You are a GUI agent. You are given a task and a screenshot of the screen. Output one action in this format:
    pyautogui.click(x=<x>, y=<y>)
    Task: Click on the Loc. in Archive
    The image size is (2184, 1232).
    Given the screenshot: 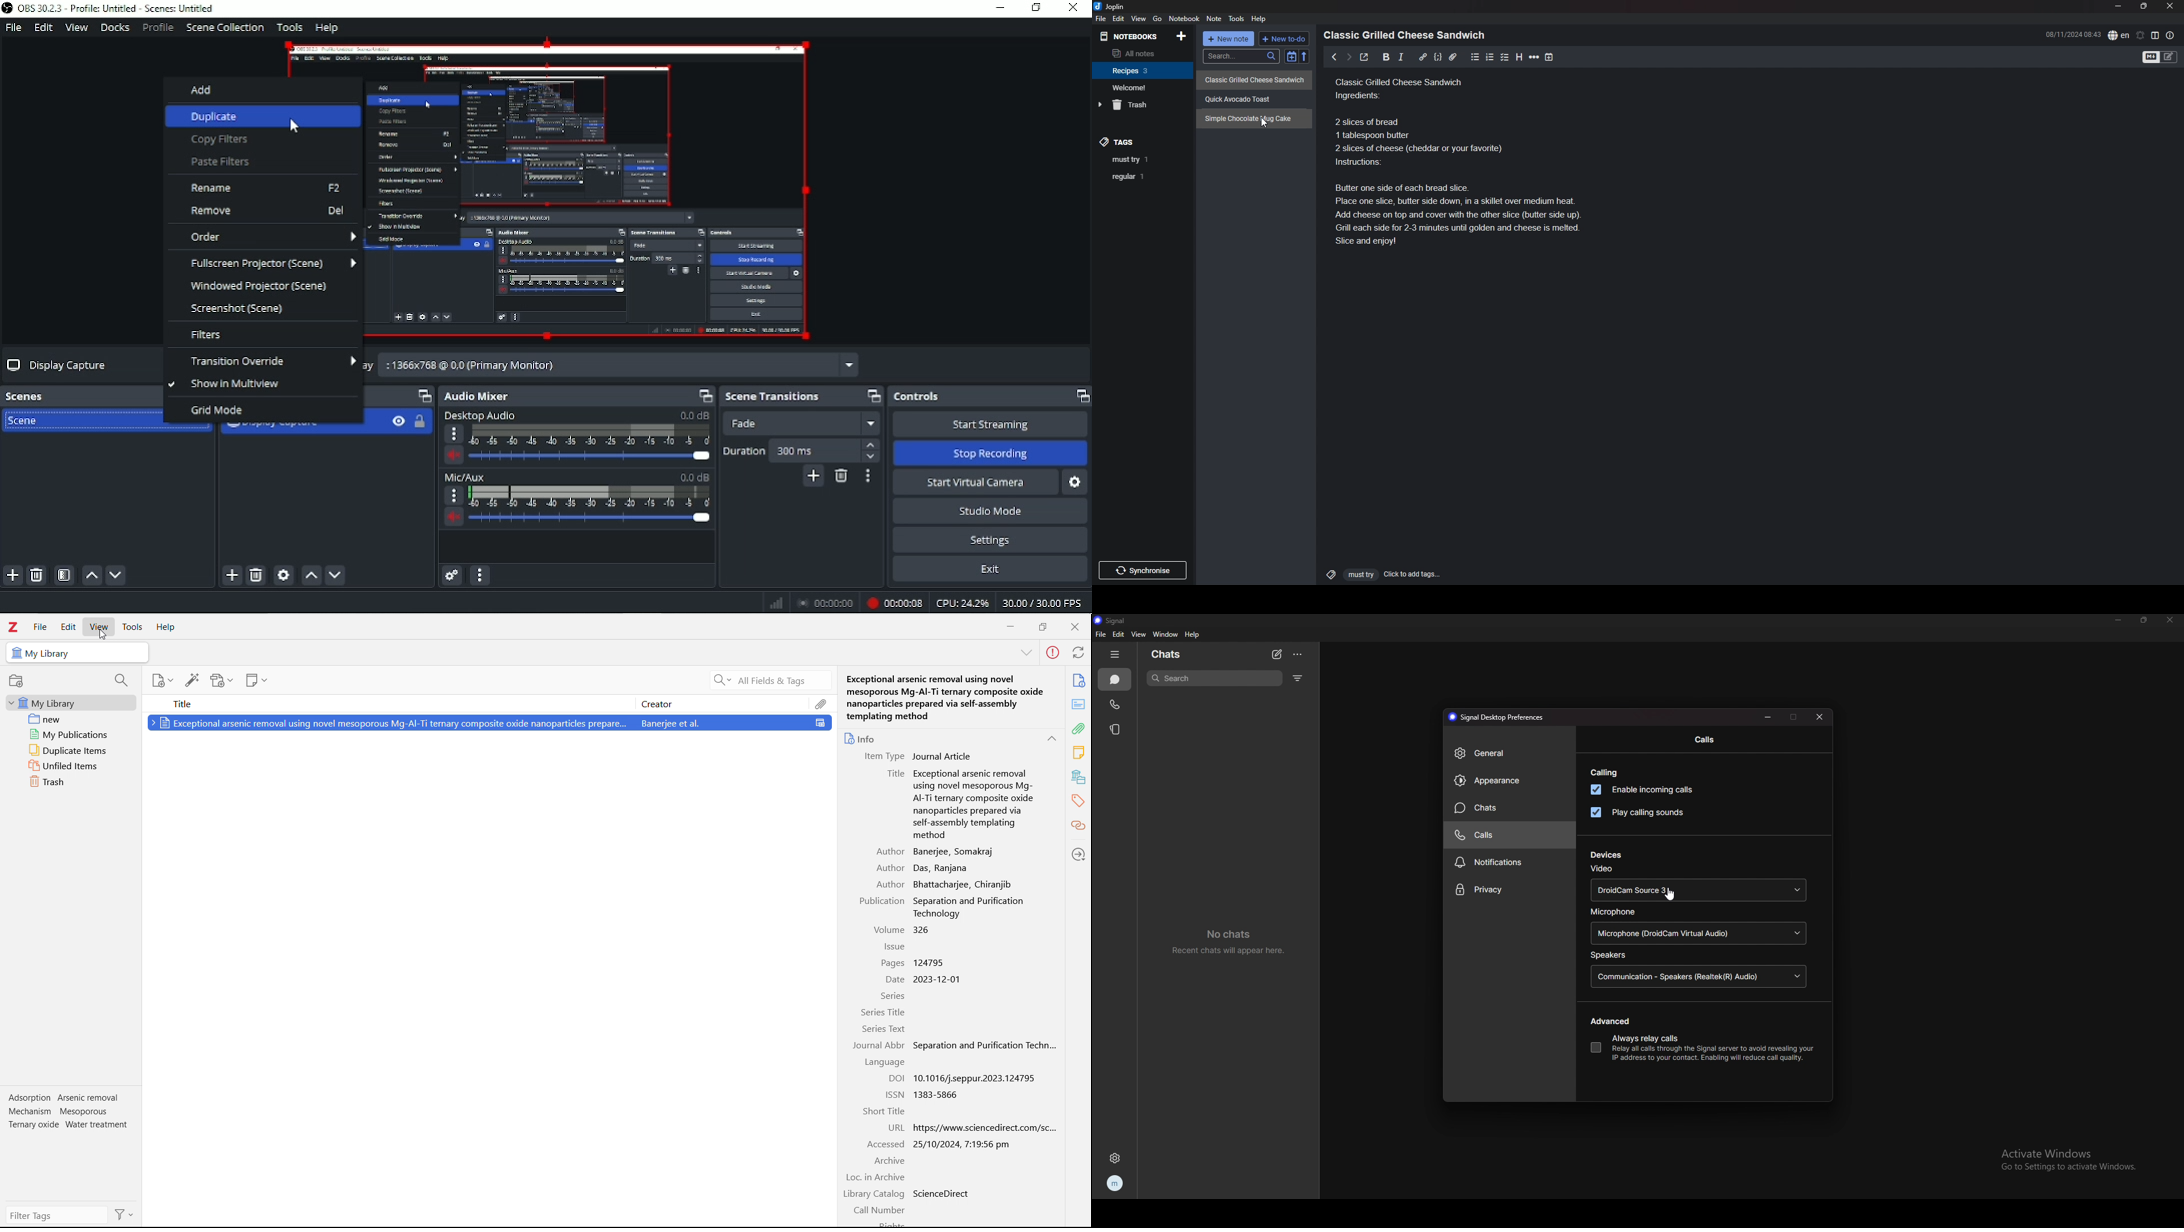 What is the action you would take?
    pyautogui.click(x=876, y=1177)
    